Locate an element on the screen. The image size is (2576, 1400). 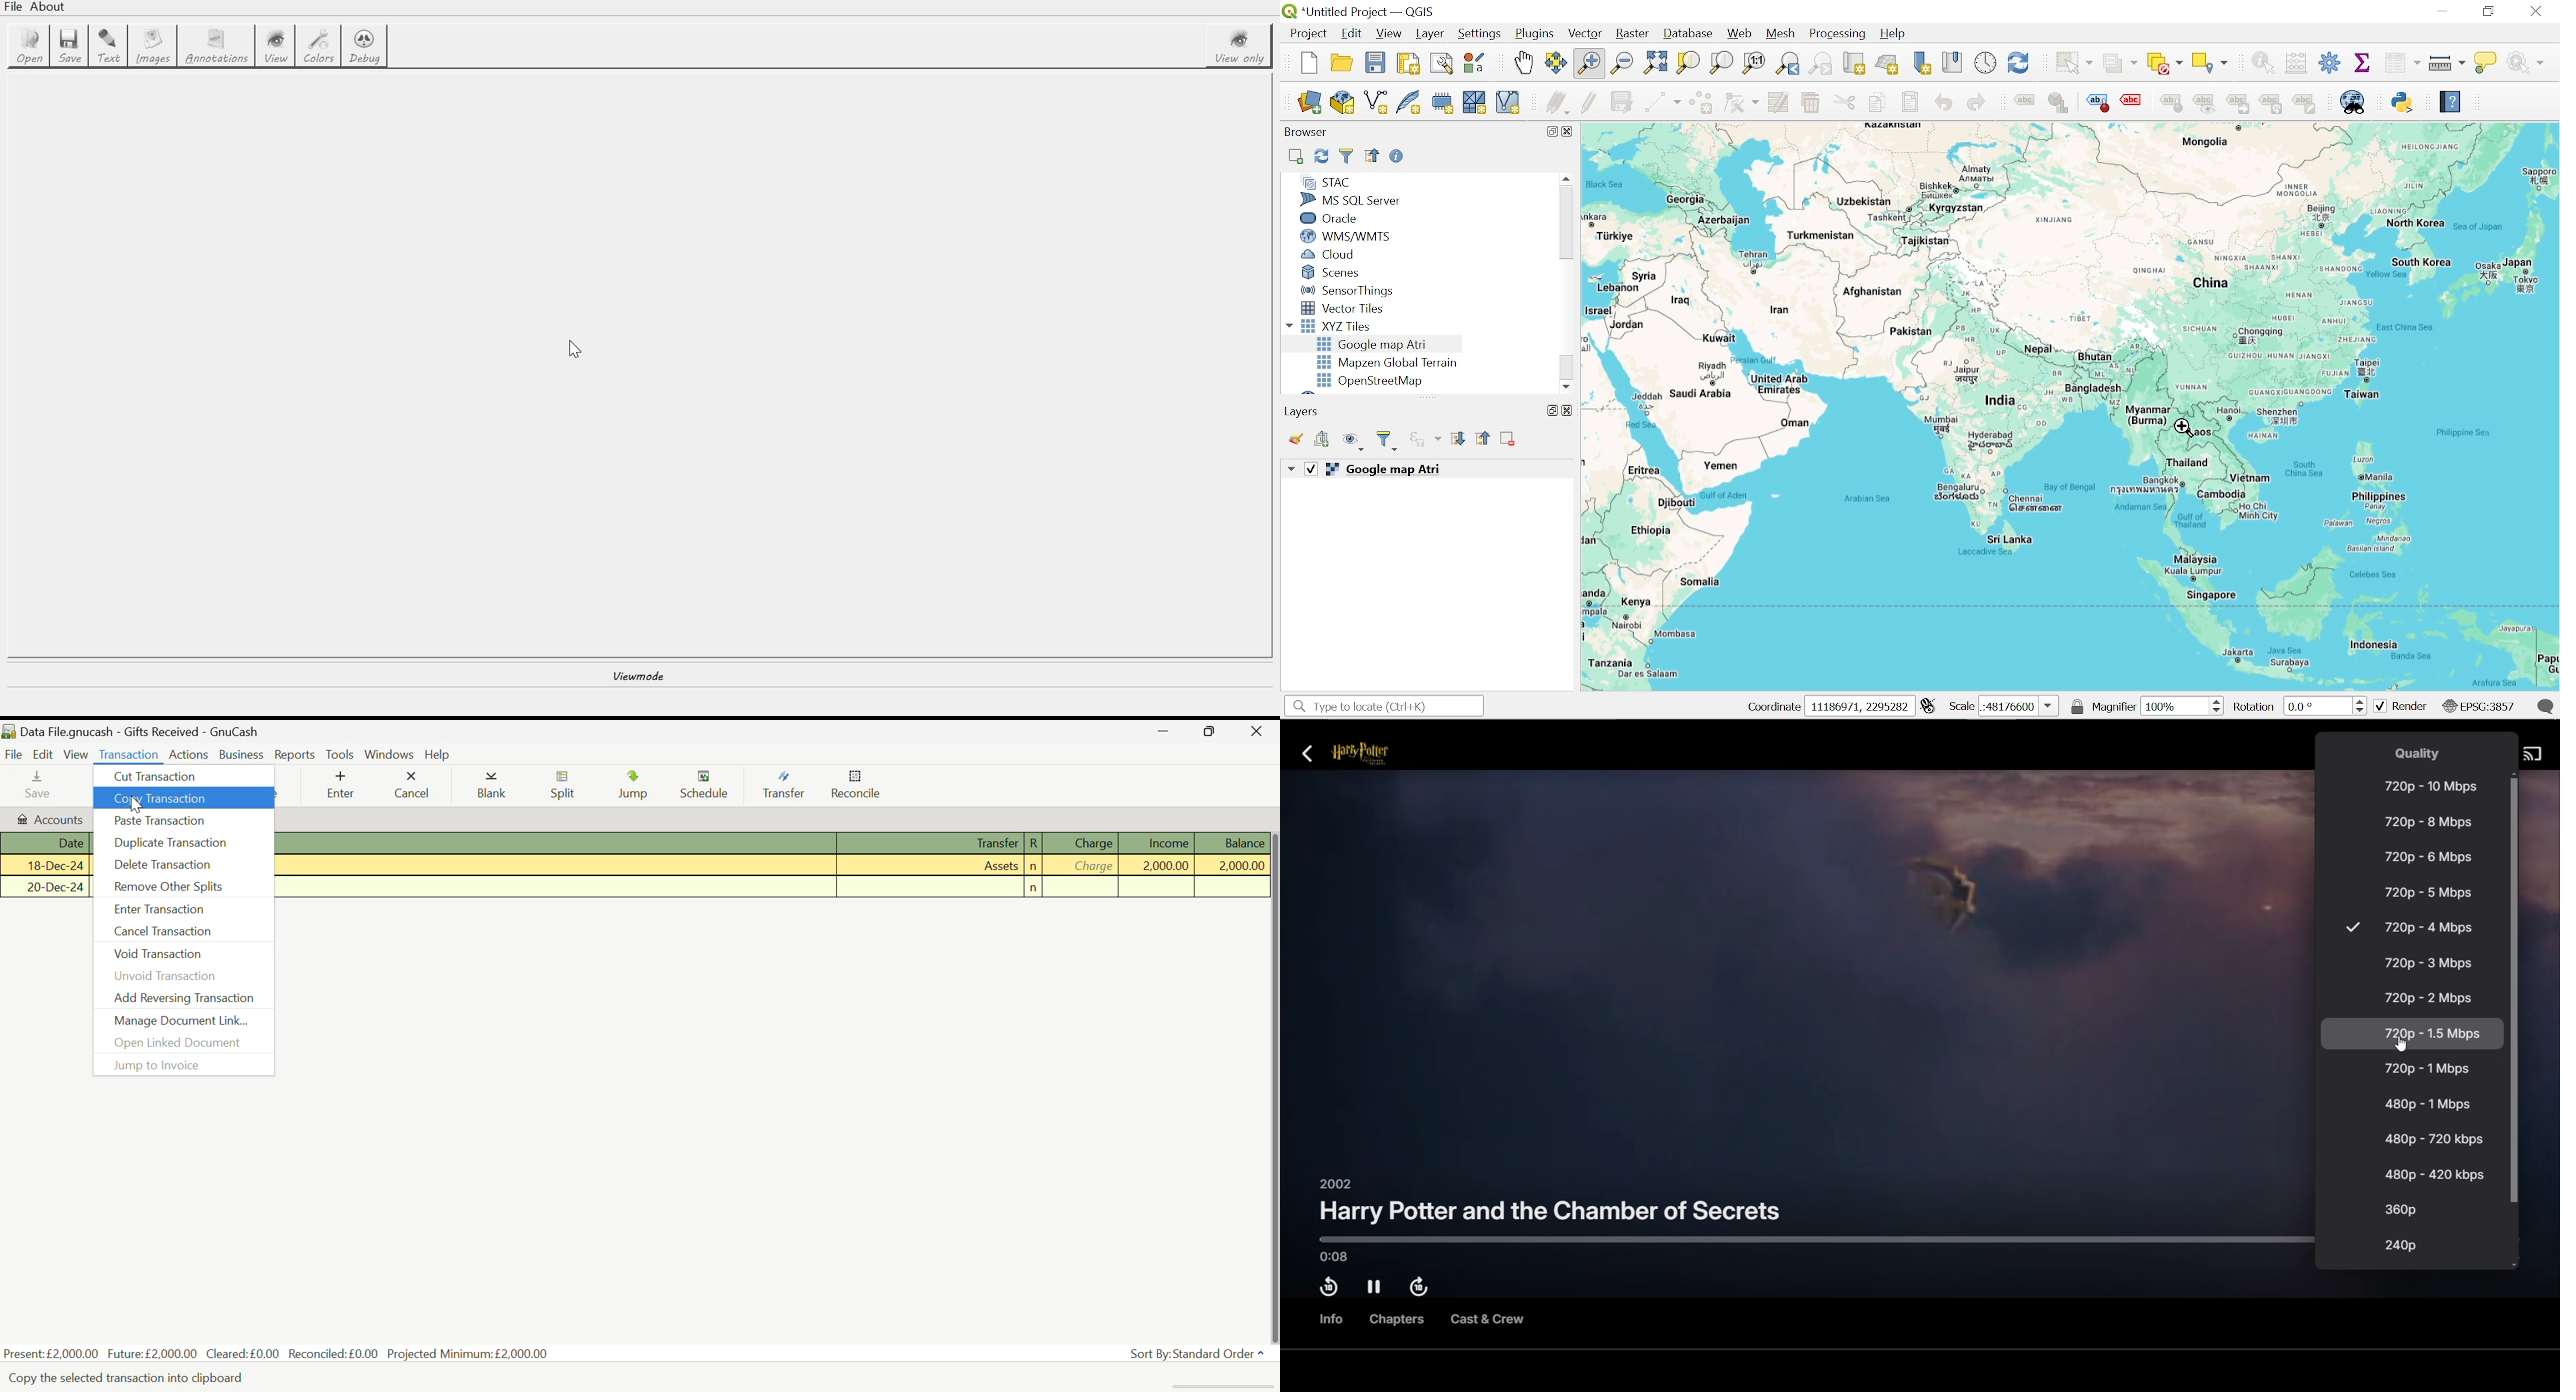
Data File.gnucash - Gifts Received - GnuCash is located at coordinates (162, 731).